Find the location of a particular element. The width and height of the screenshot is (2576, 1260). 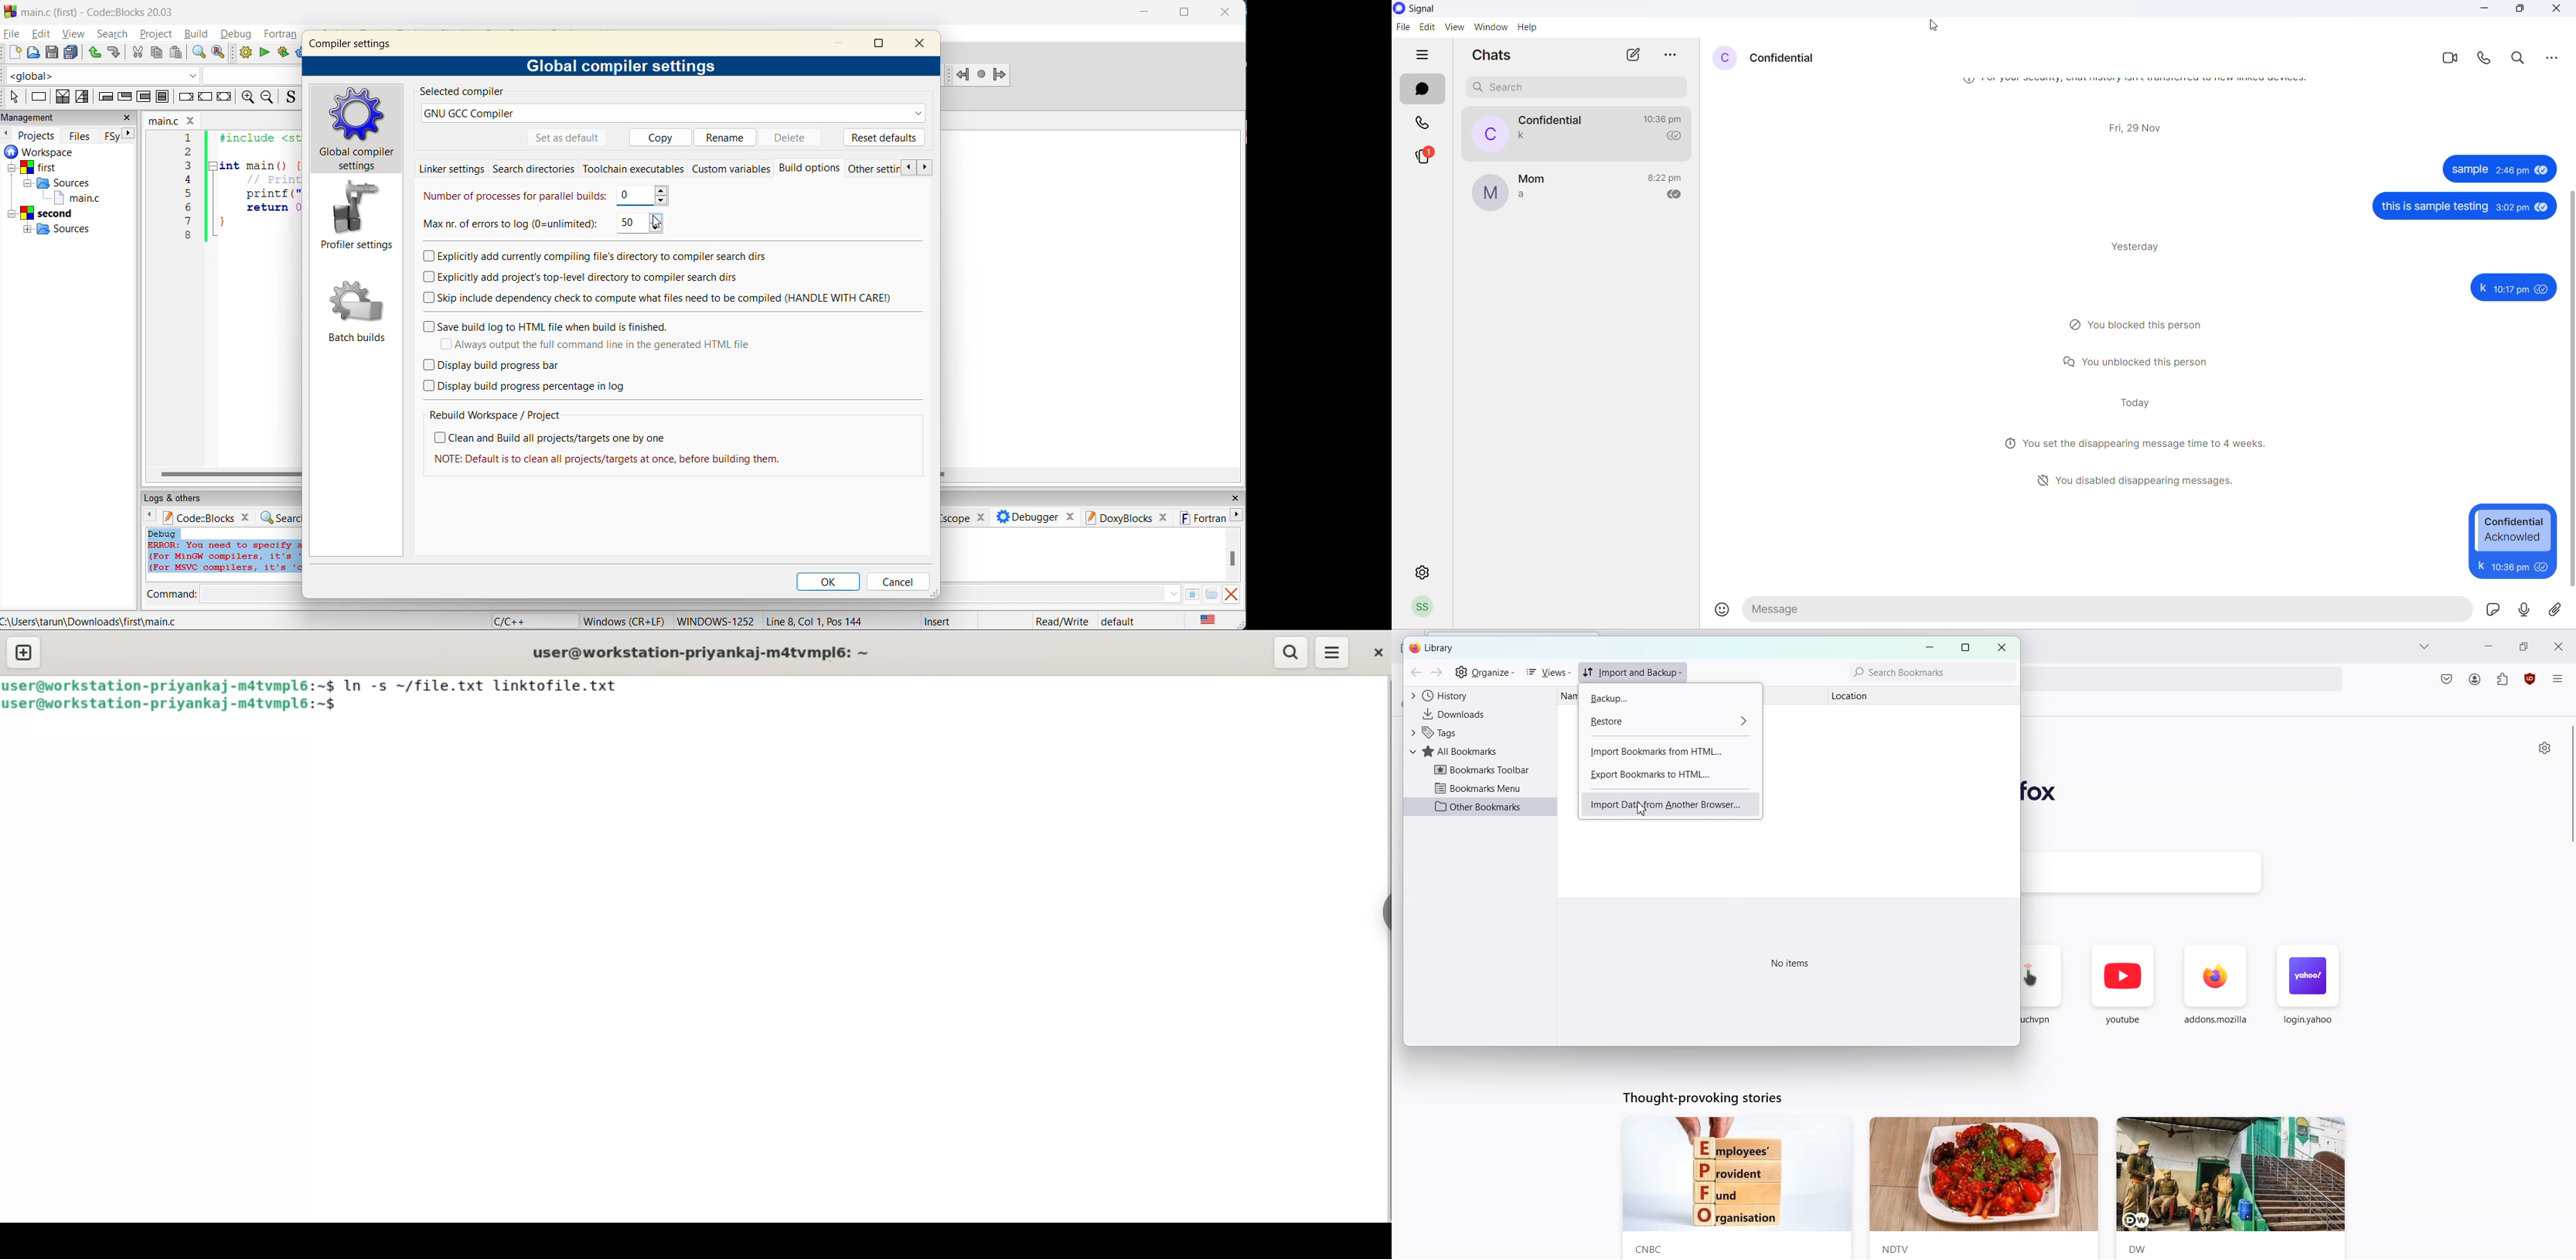

Text is located at coordinates (1433, 648).